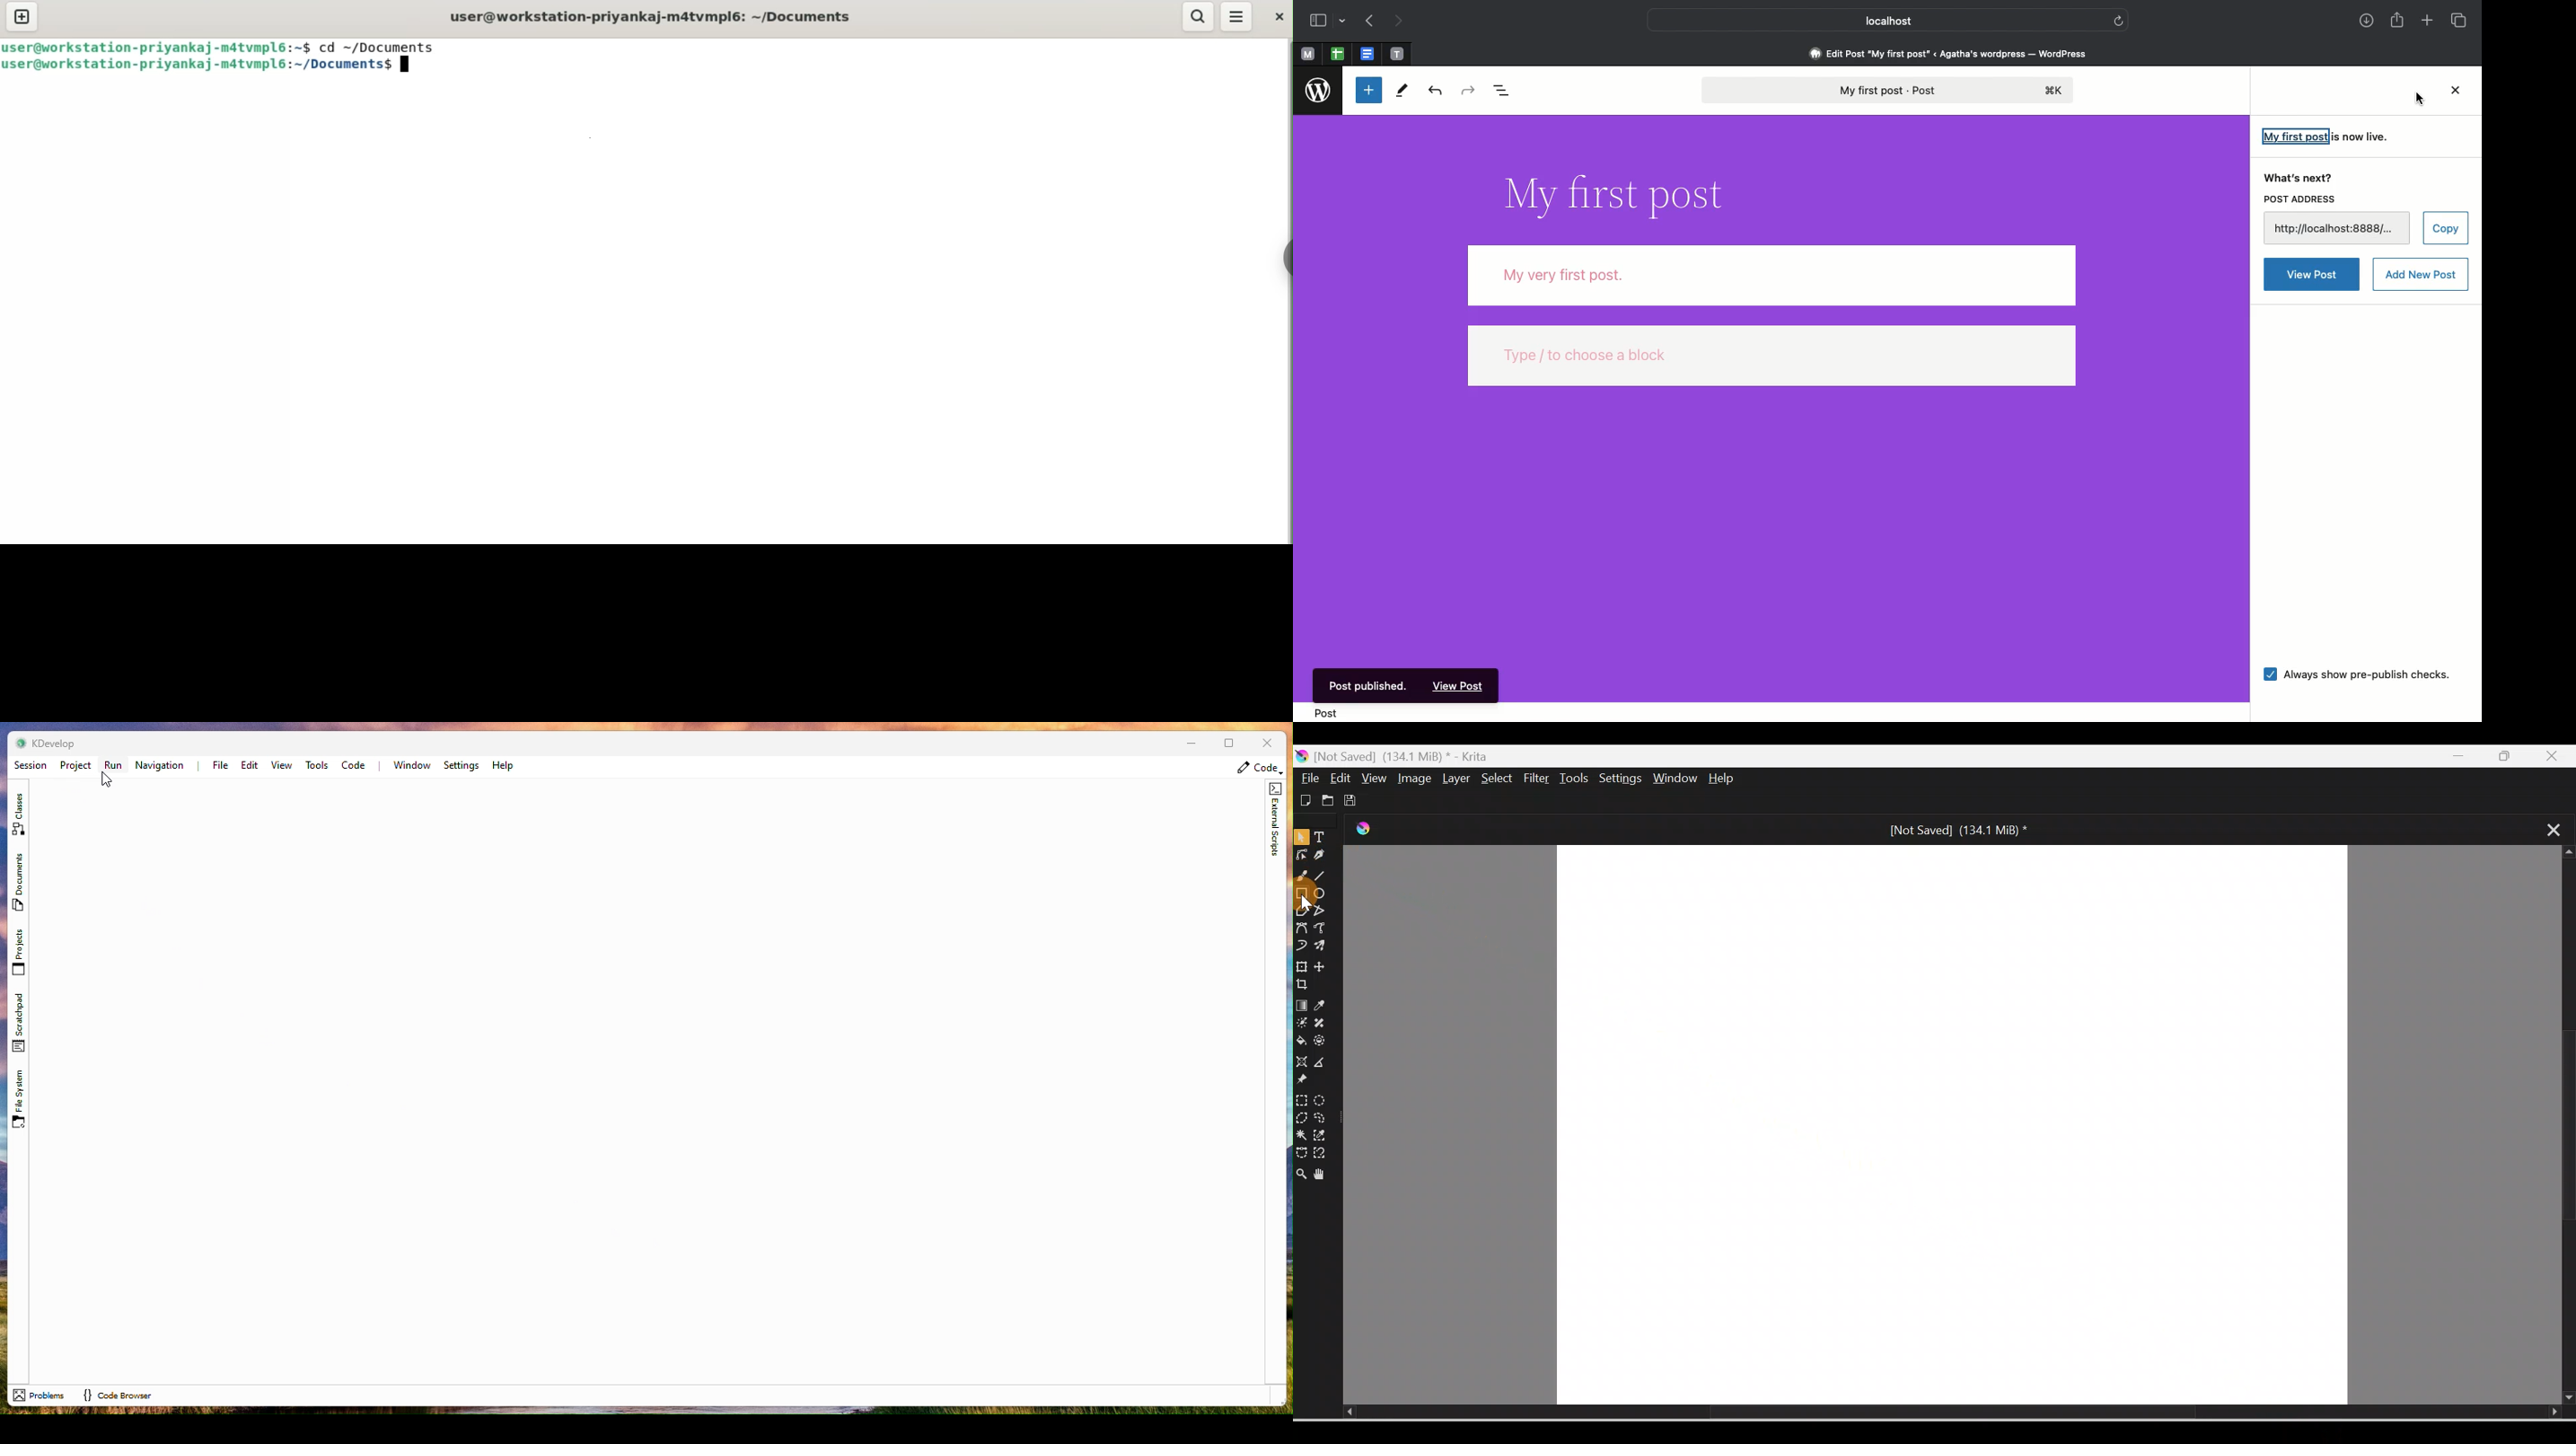  What do you see at coordinates (18, 952) in the screenshot?
I see `Projects` at bounding box center [18, 952].